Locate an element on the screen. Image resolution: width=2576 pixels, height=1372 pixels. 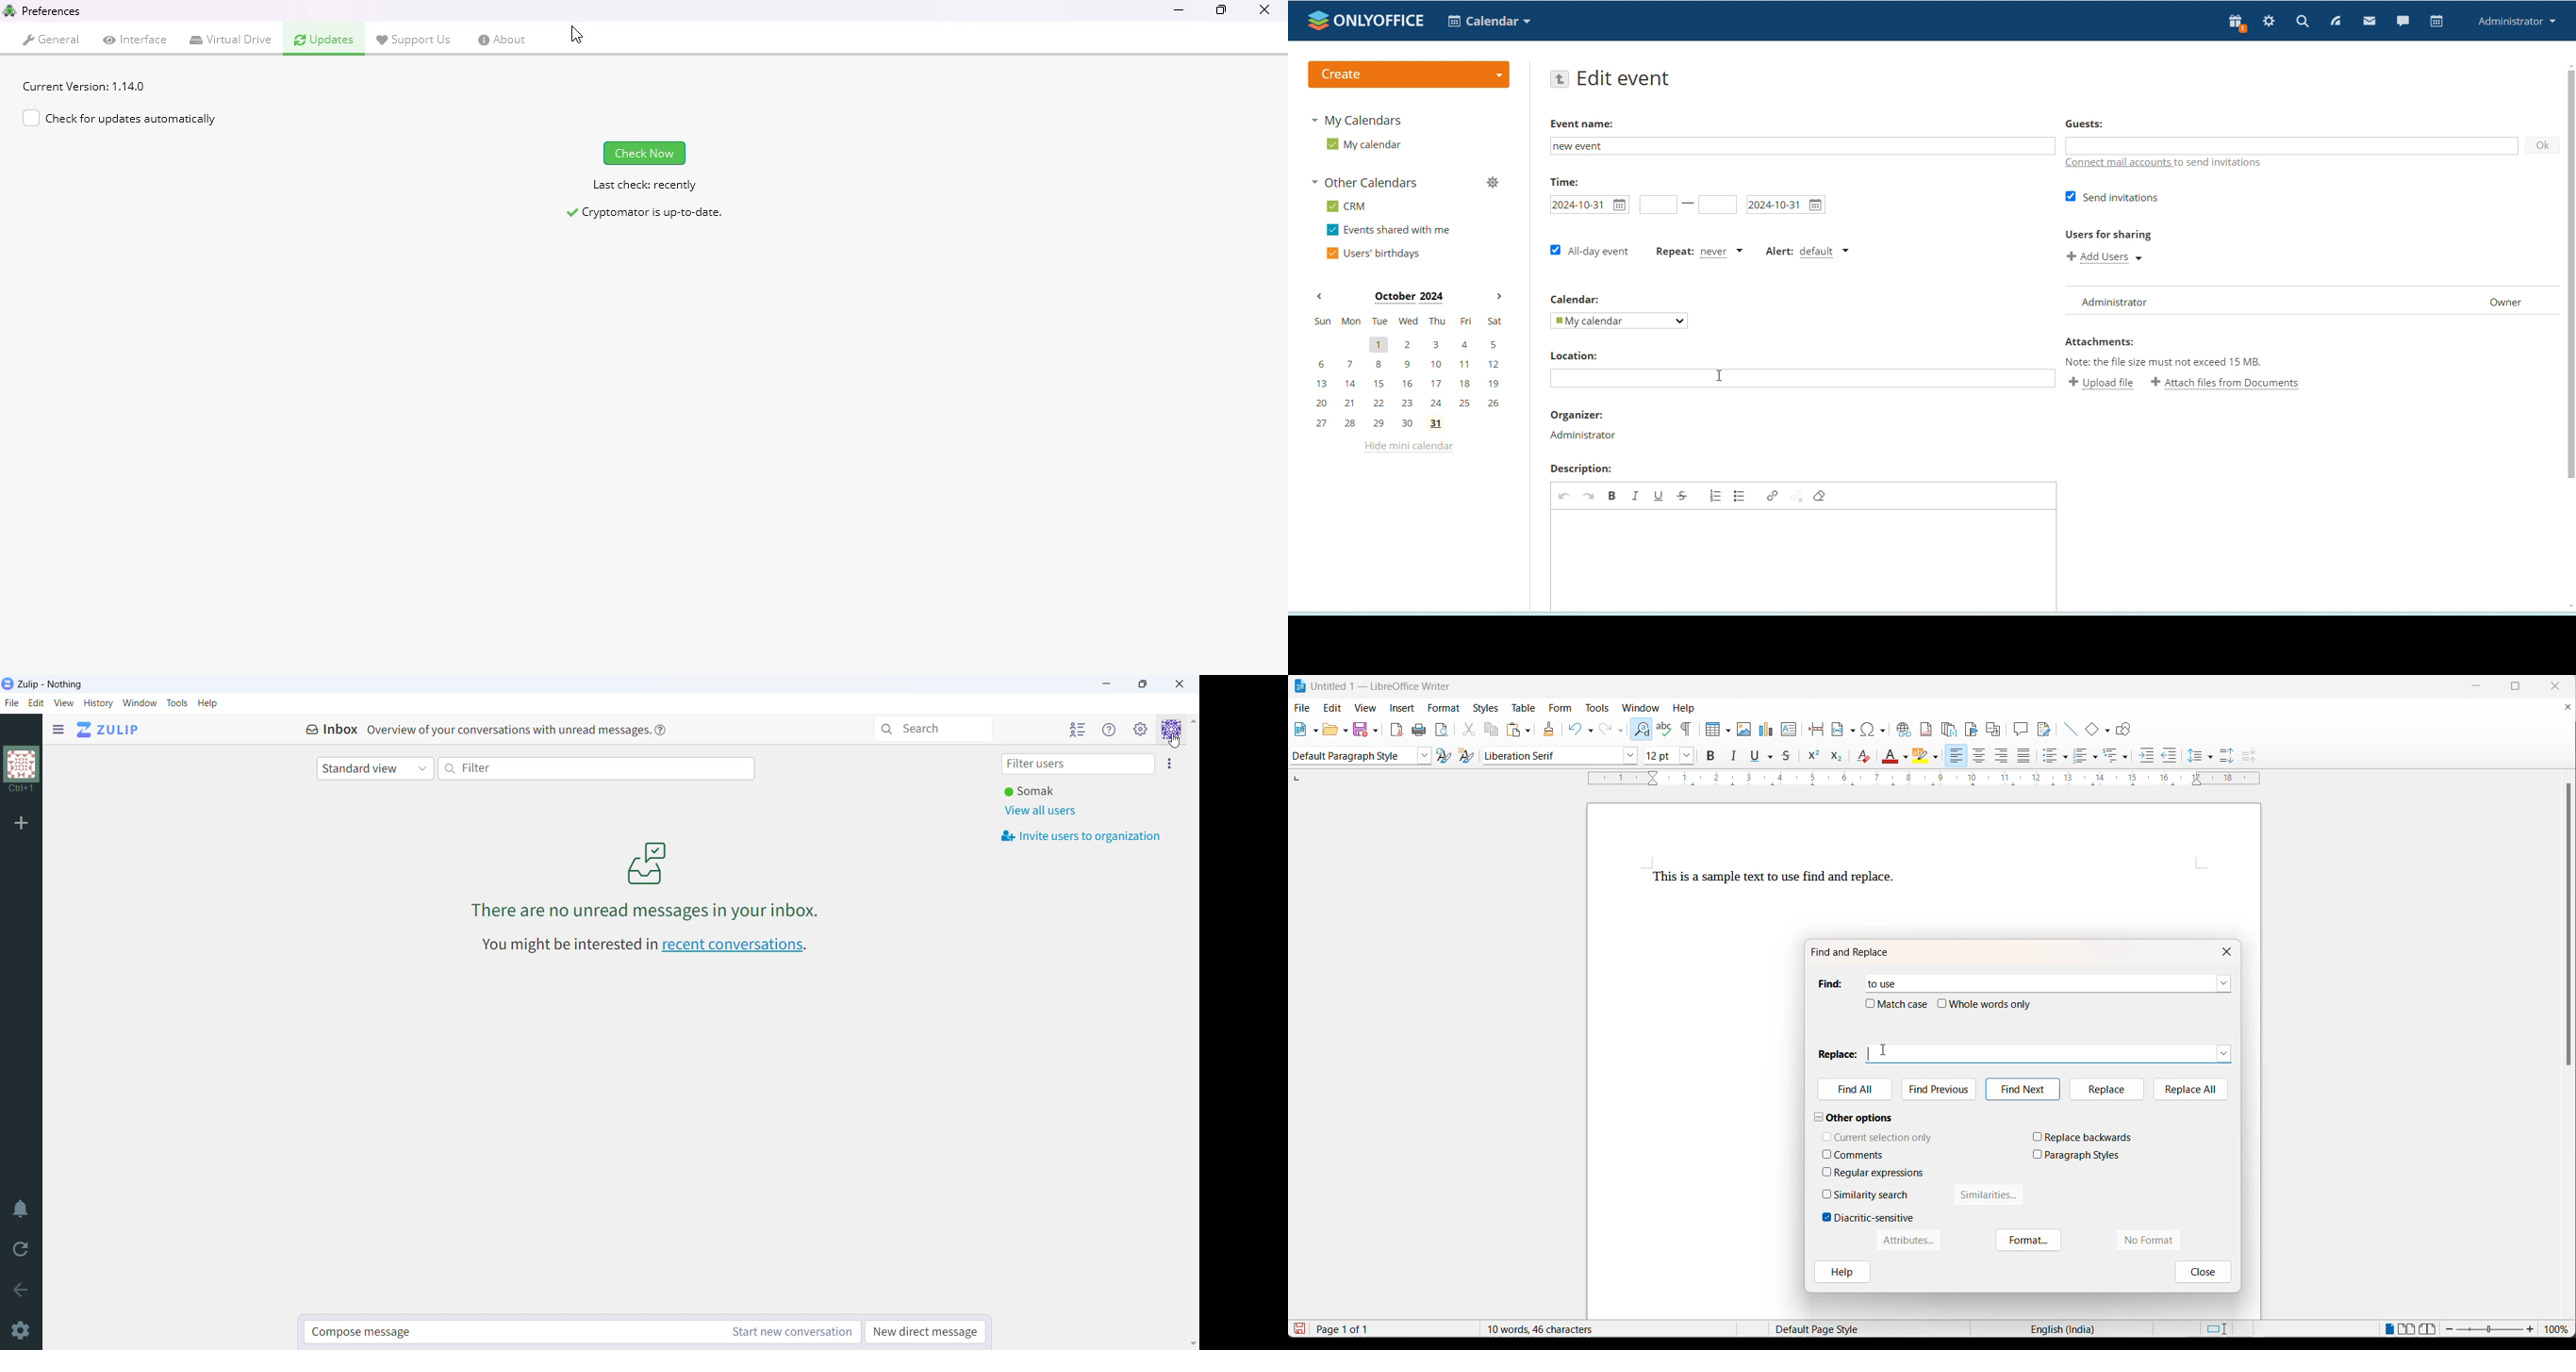
help is located at coordinates (1688, 707).